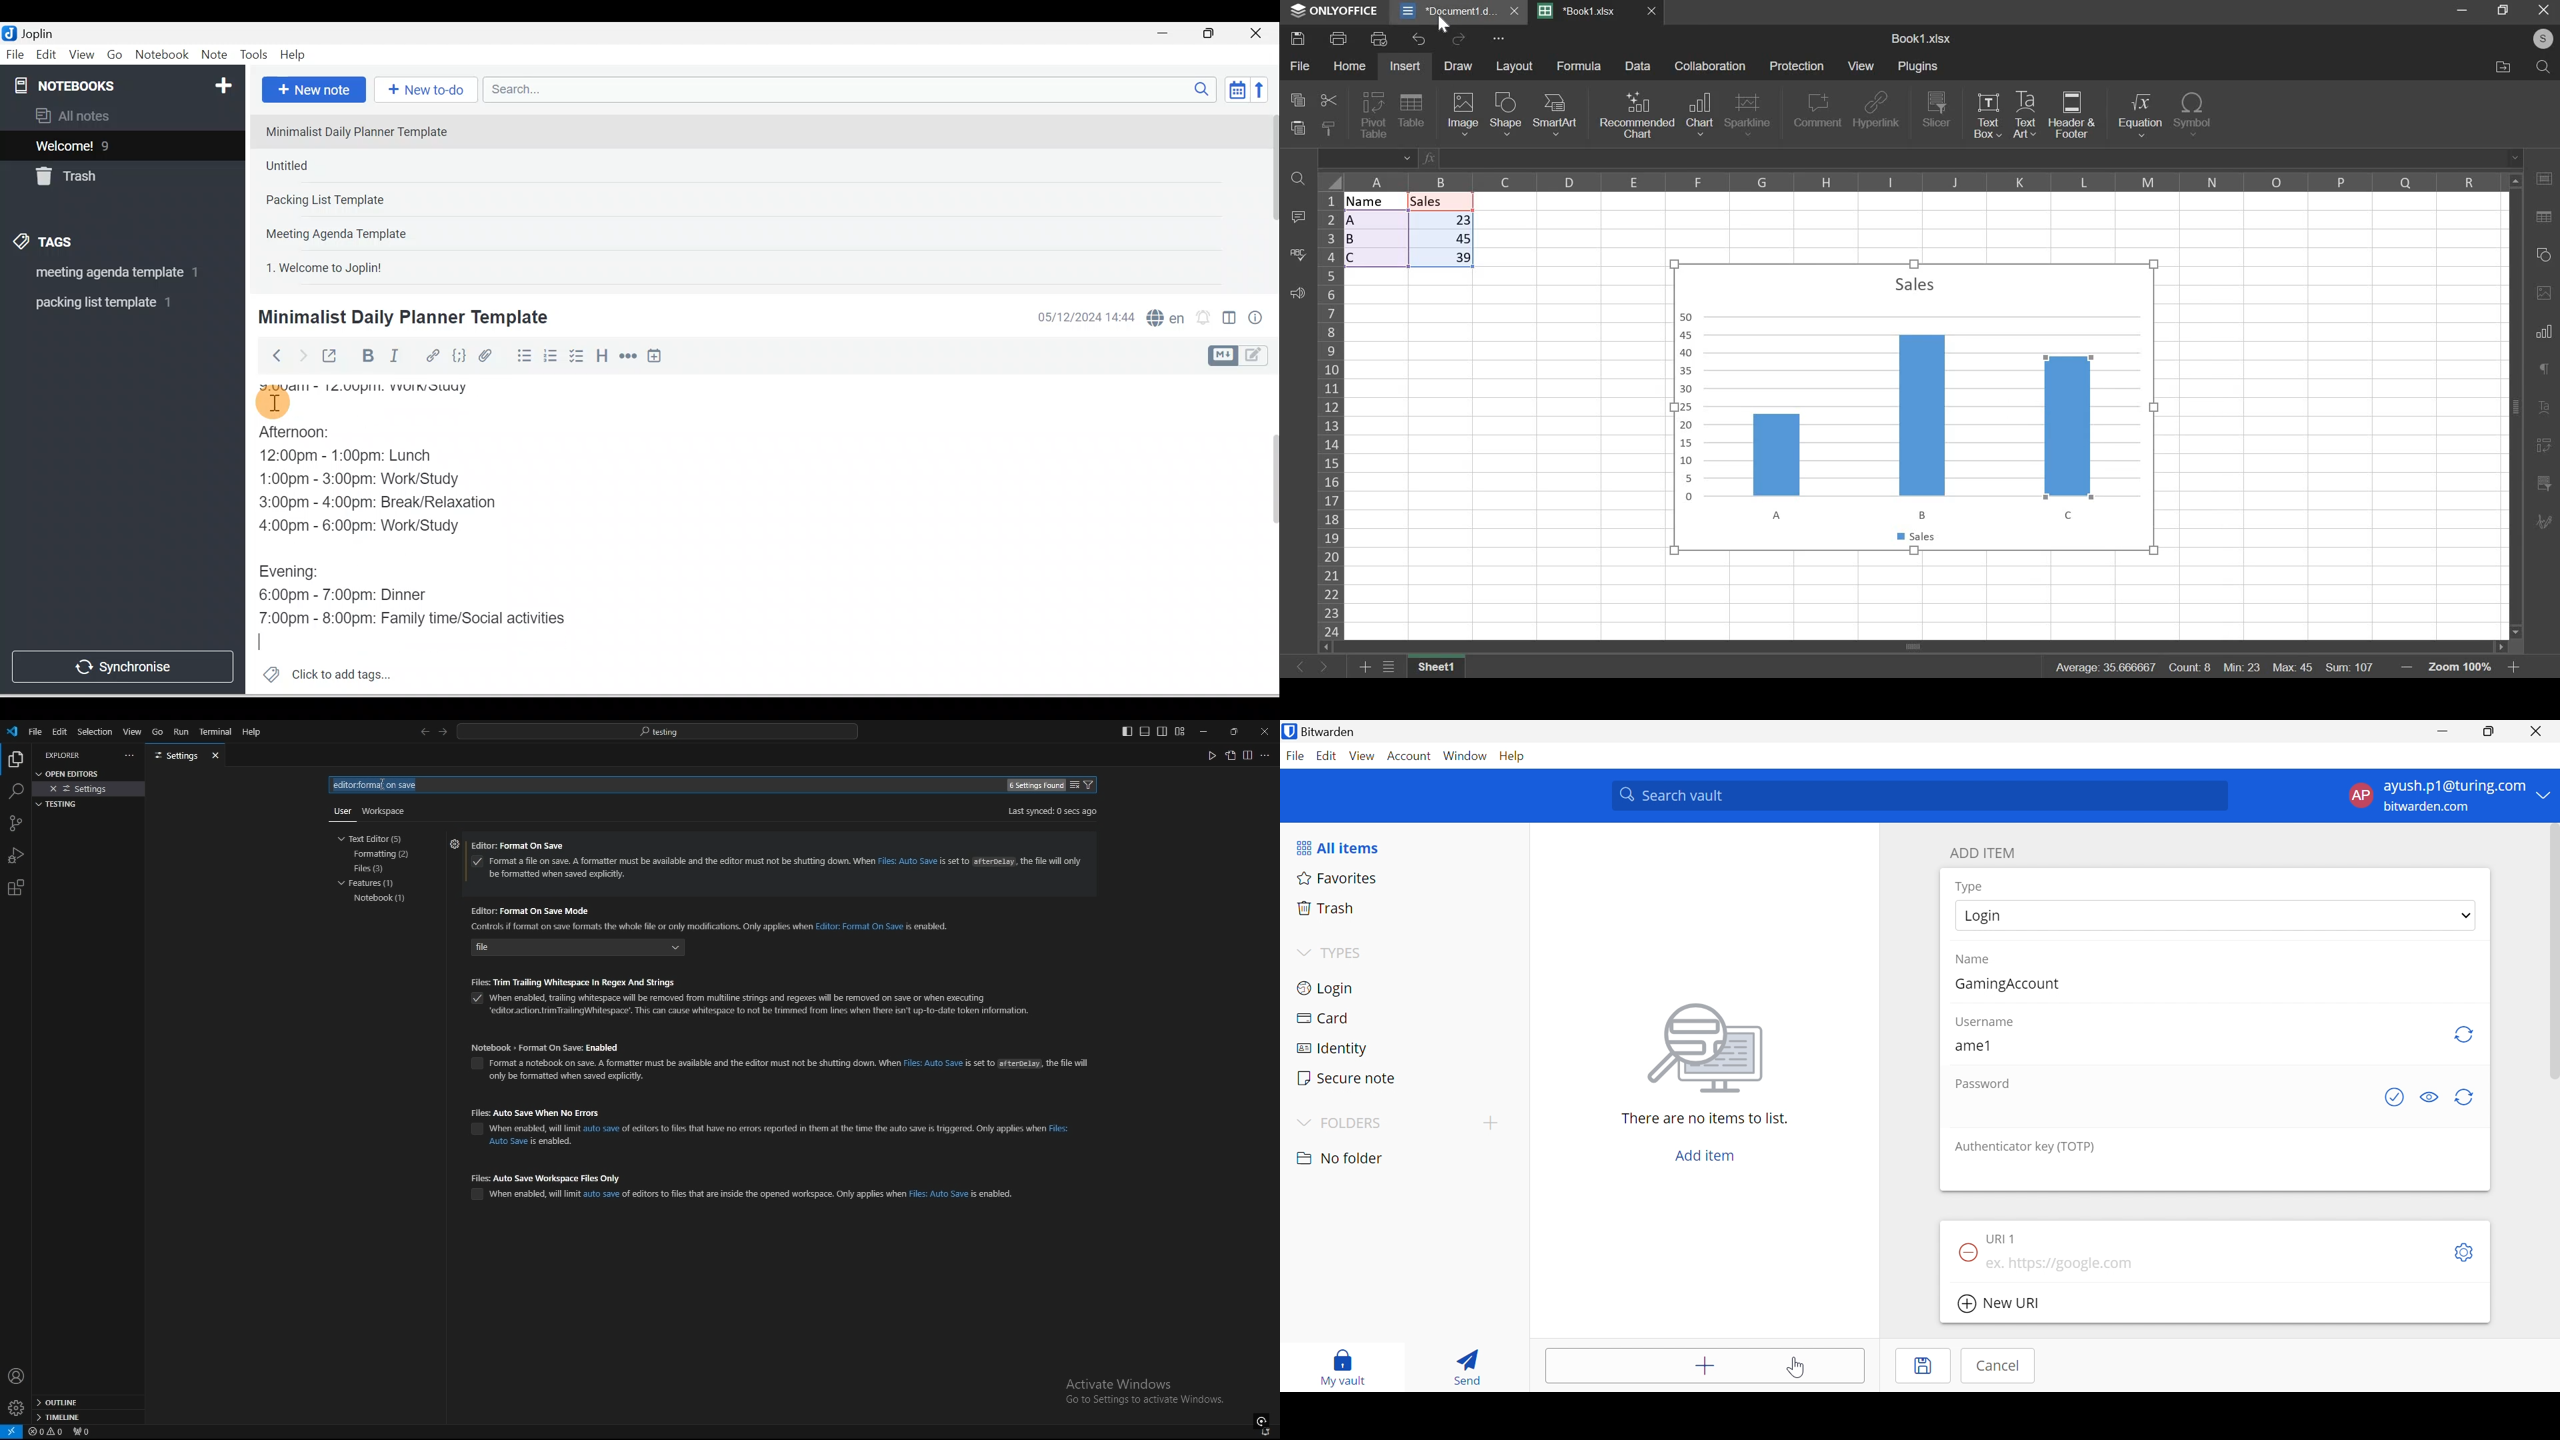 This screenshot has width=2576, height=1456. Describe the element at coordinates (271, 355) in the screenshot. I see `Back` at that location.